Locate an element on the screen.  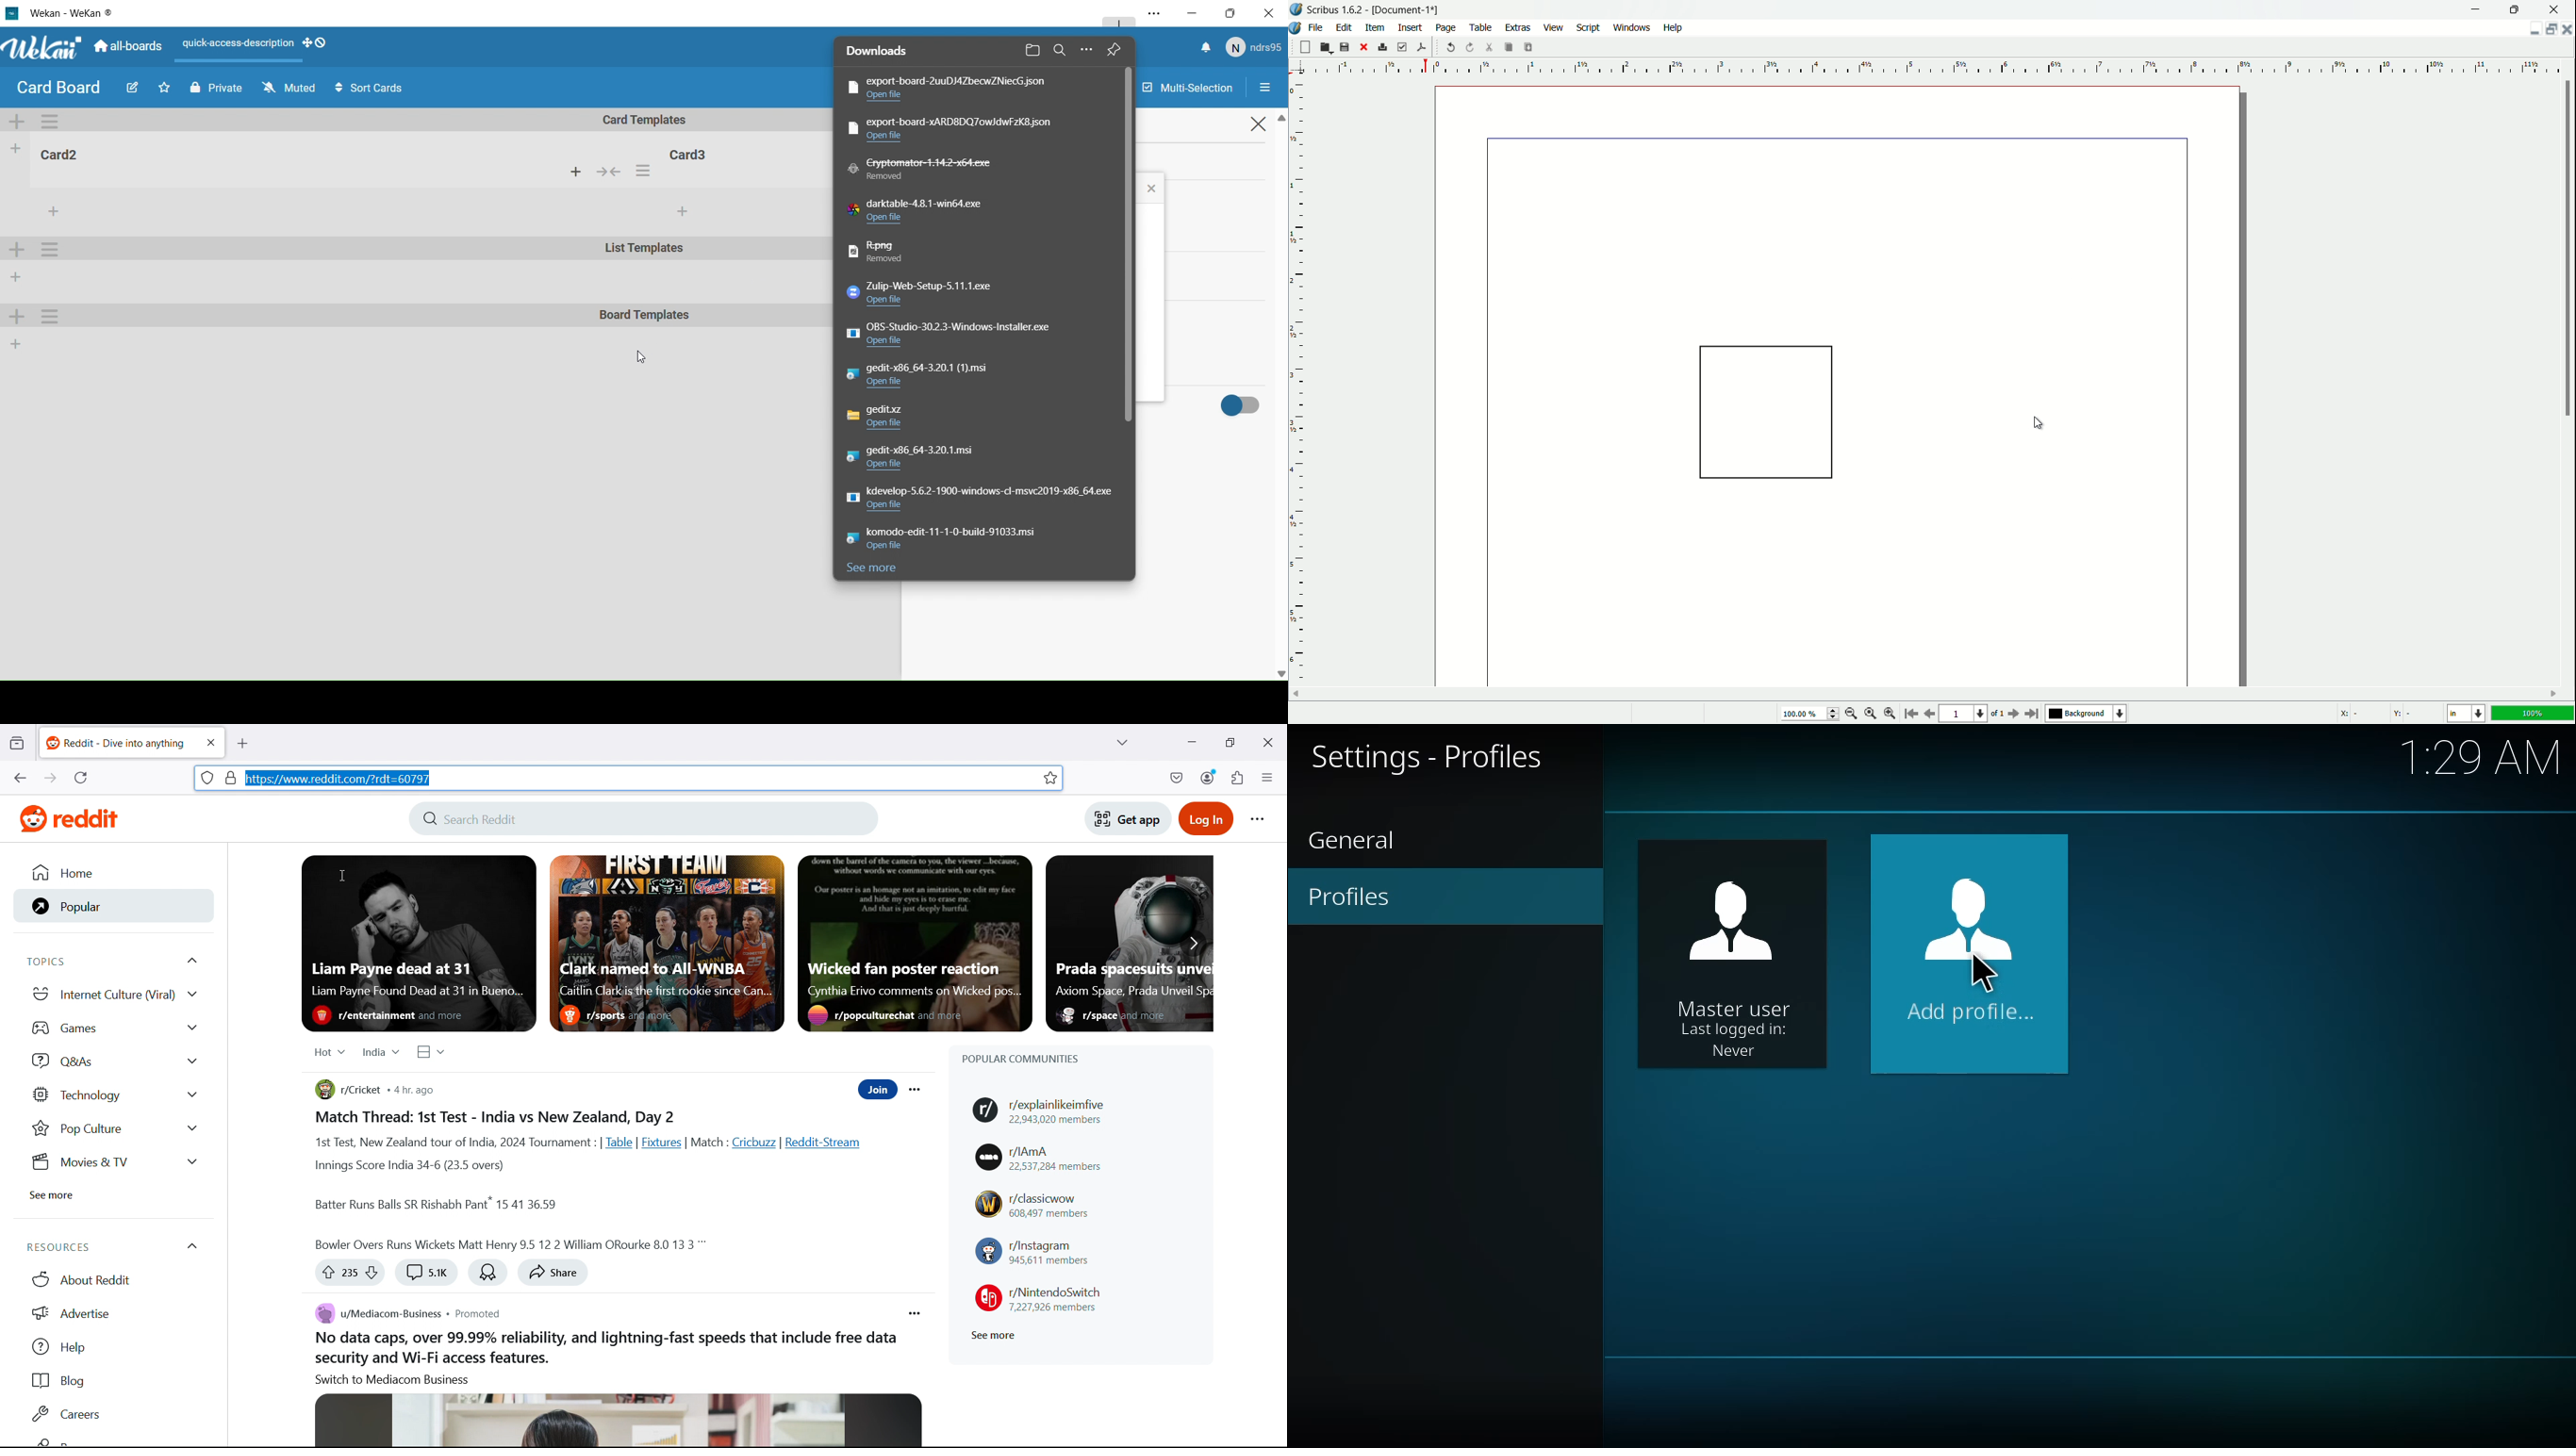
u/mediacom-business community is located at coordinates (374, 1314).